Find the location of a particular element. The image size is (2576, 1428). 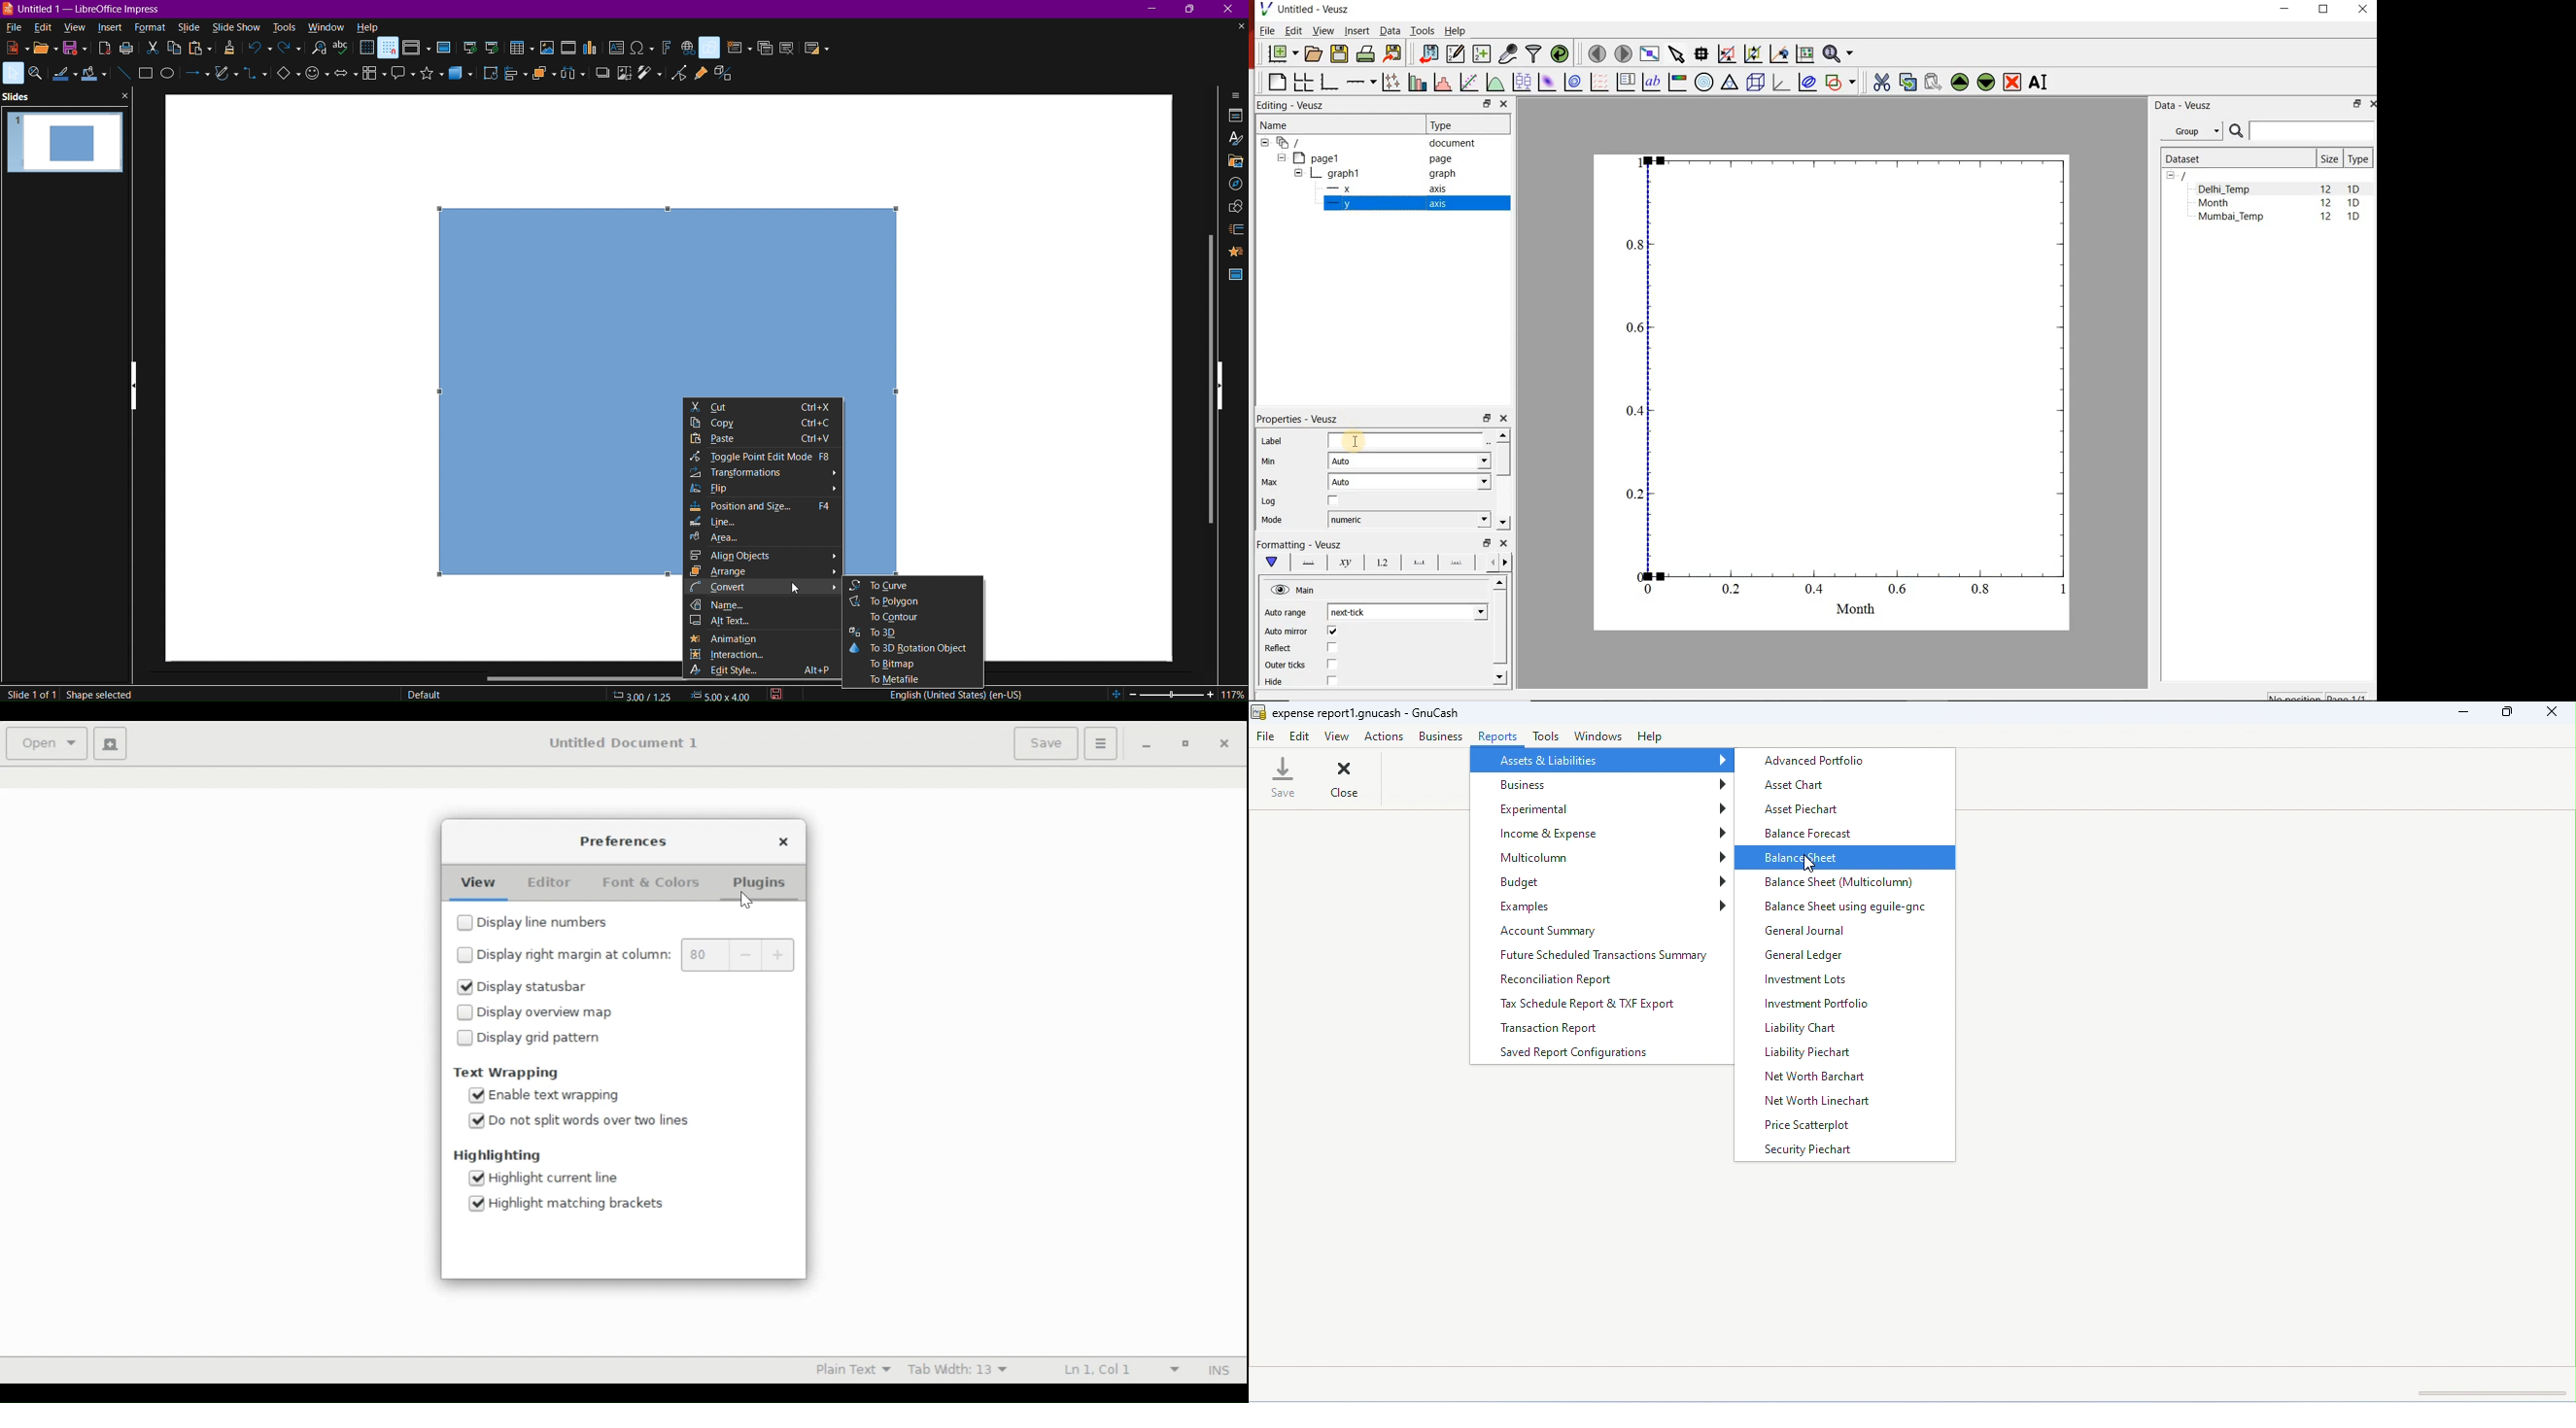

Interaction is located at coordinates (767, 656).